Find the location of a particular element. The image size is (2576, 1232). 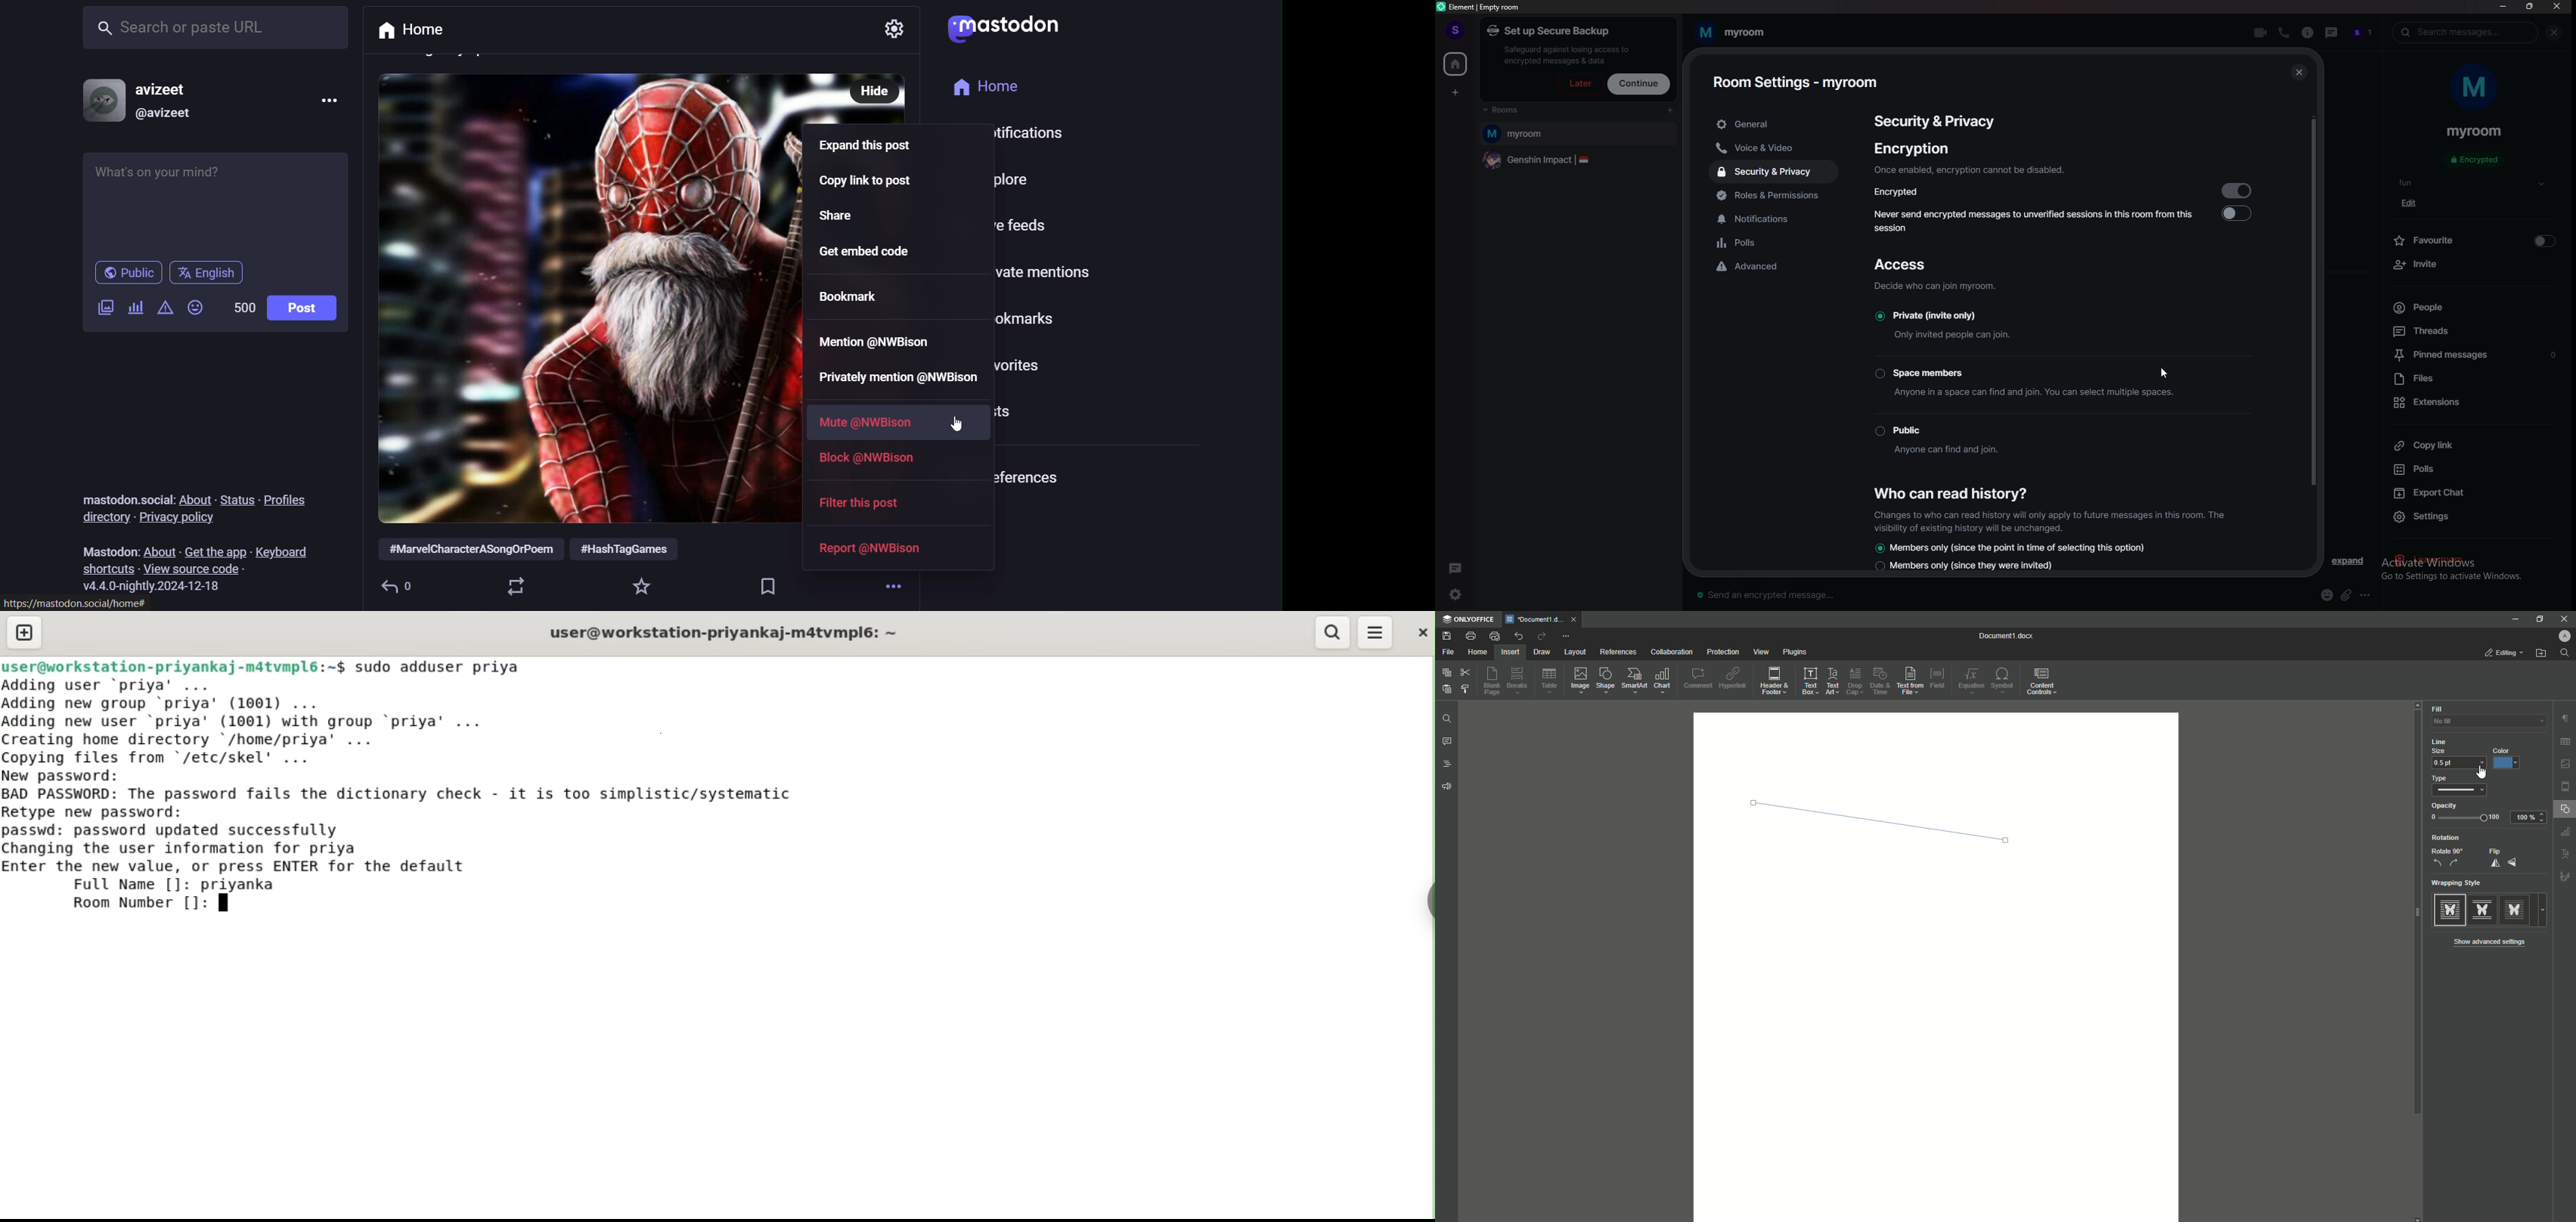

mute user is located at coordinates (867, 420).